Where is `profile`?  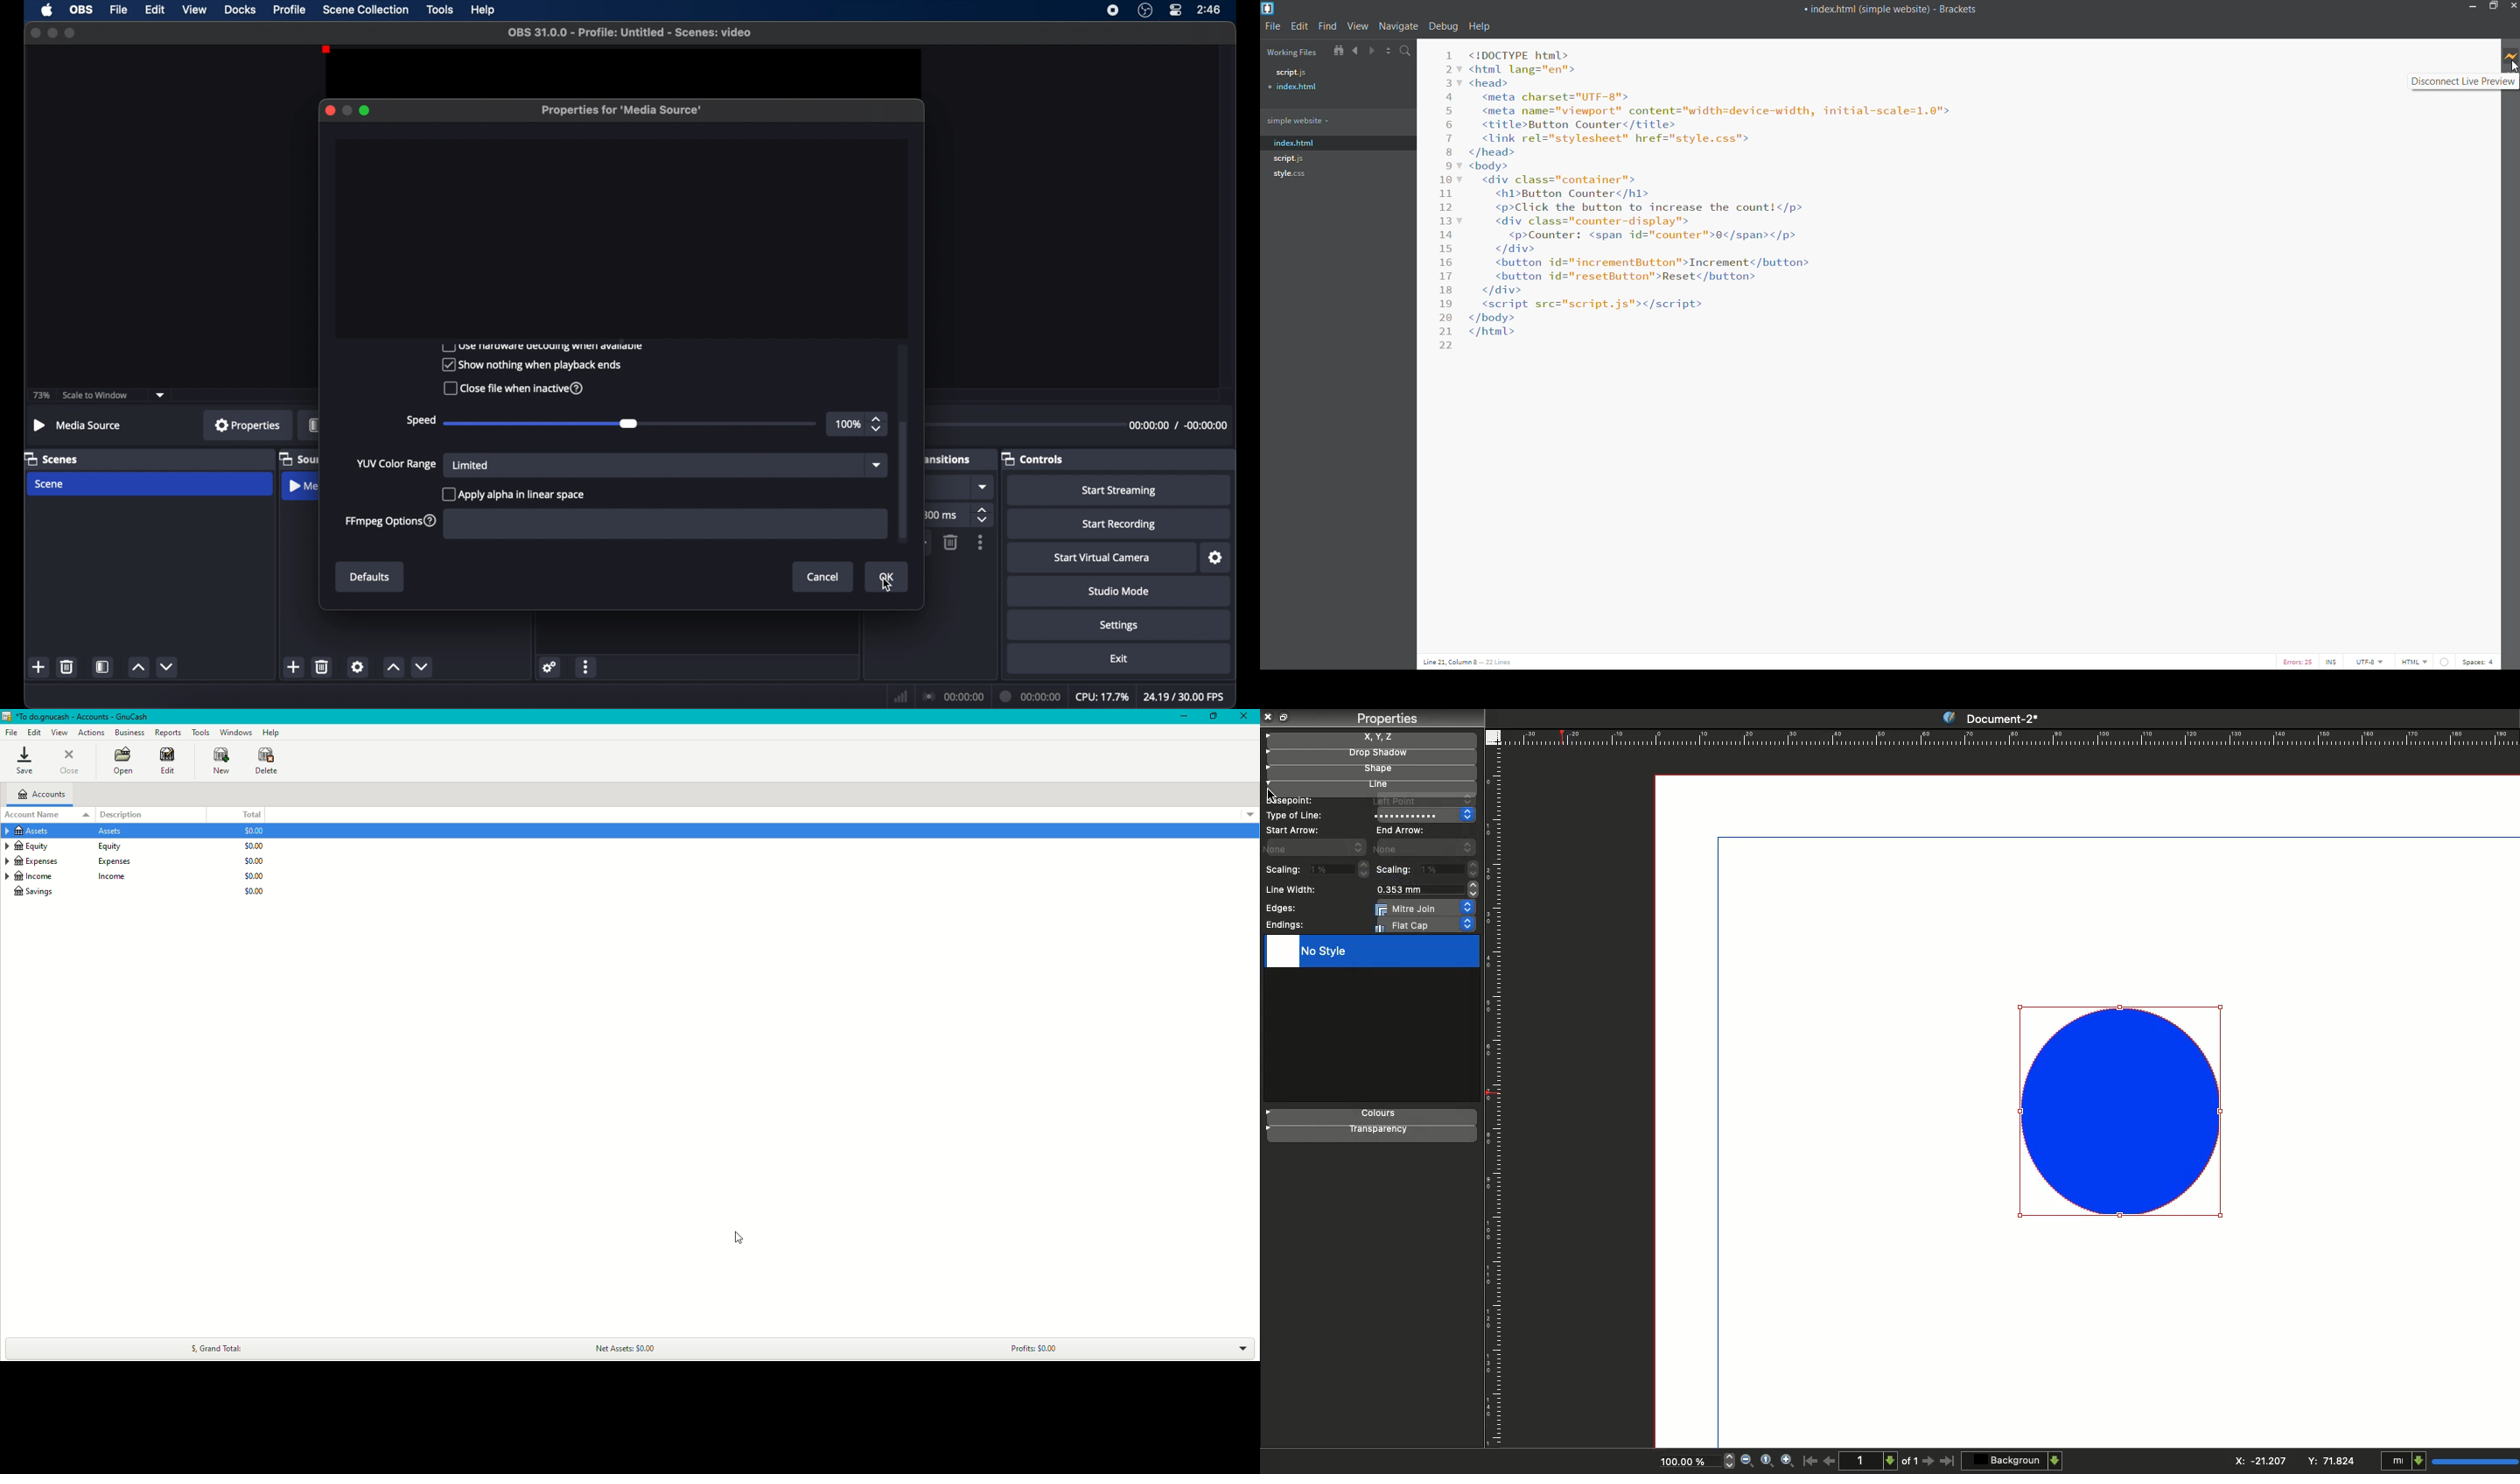
profile is located at coordinates (291, 9).